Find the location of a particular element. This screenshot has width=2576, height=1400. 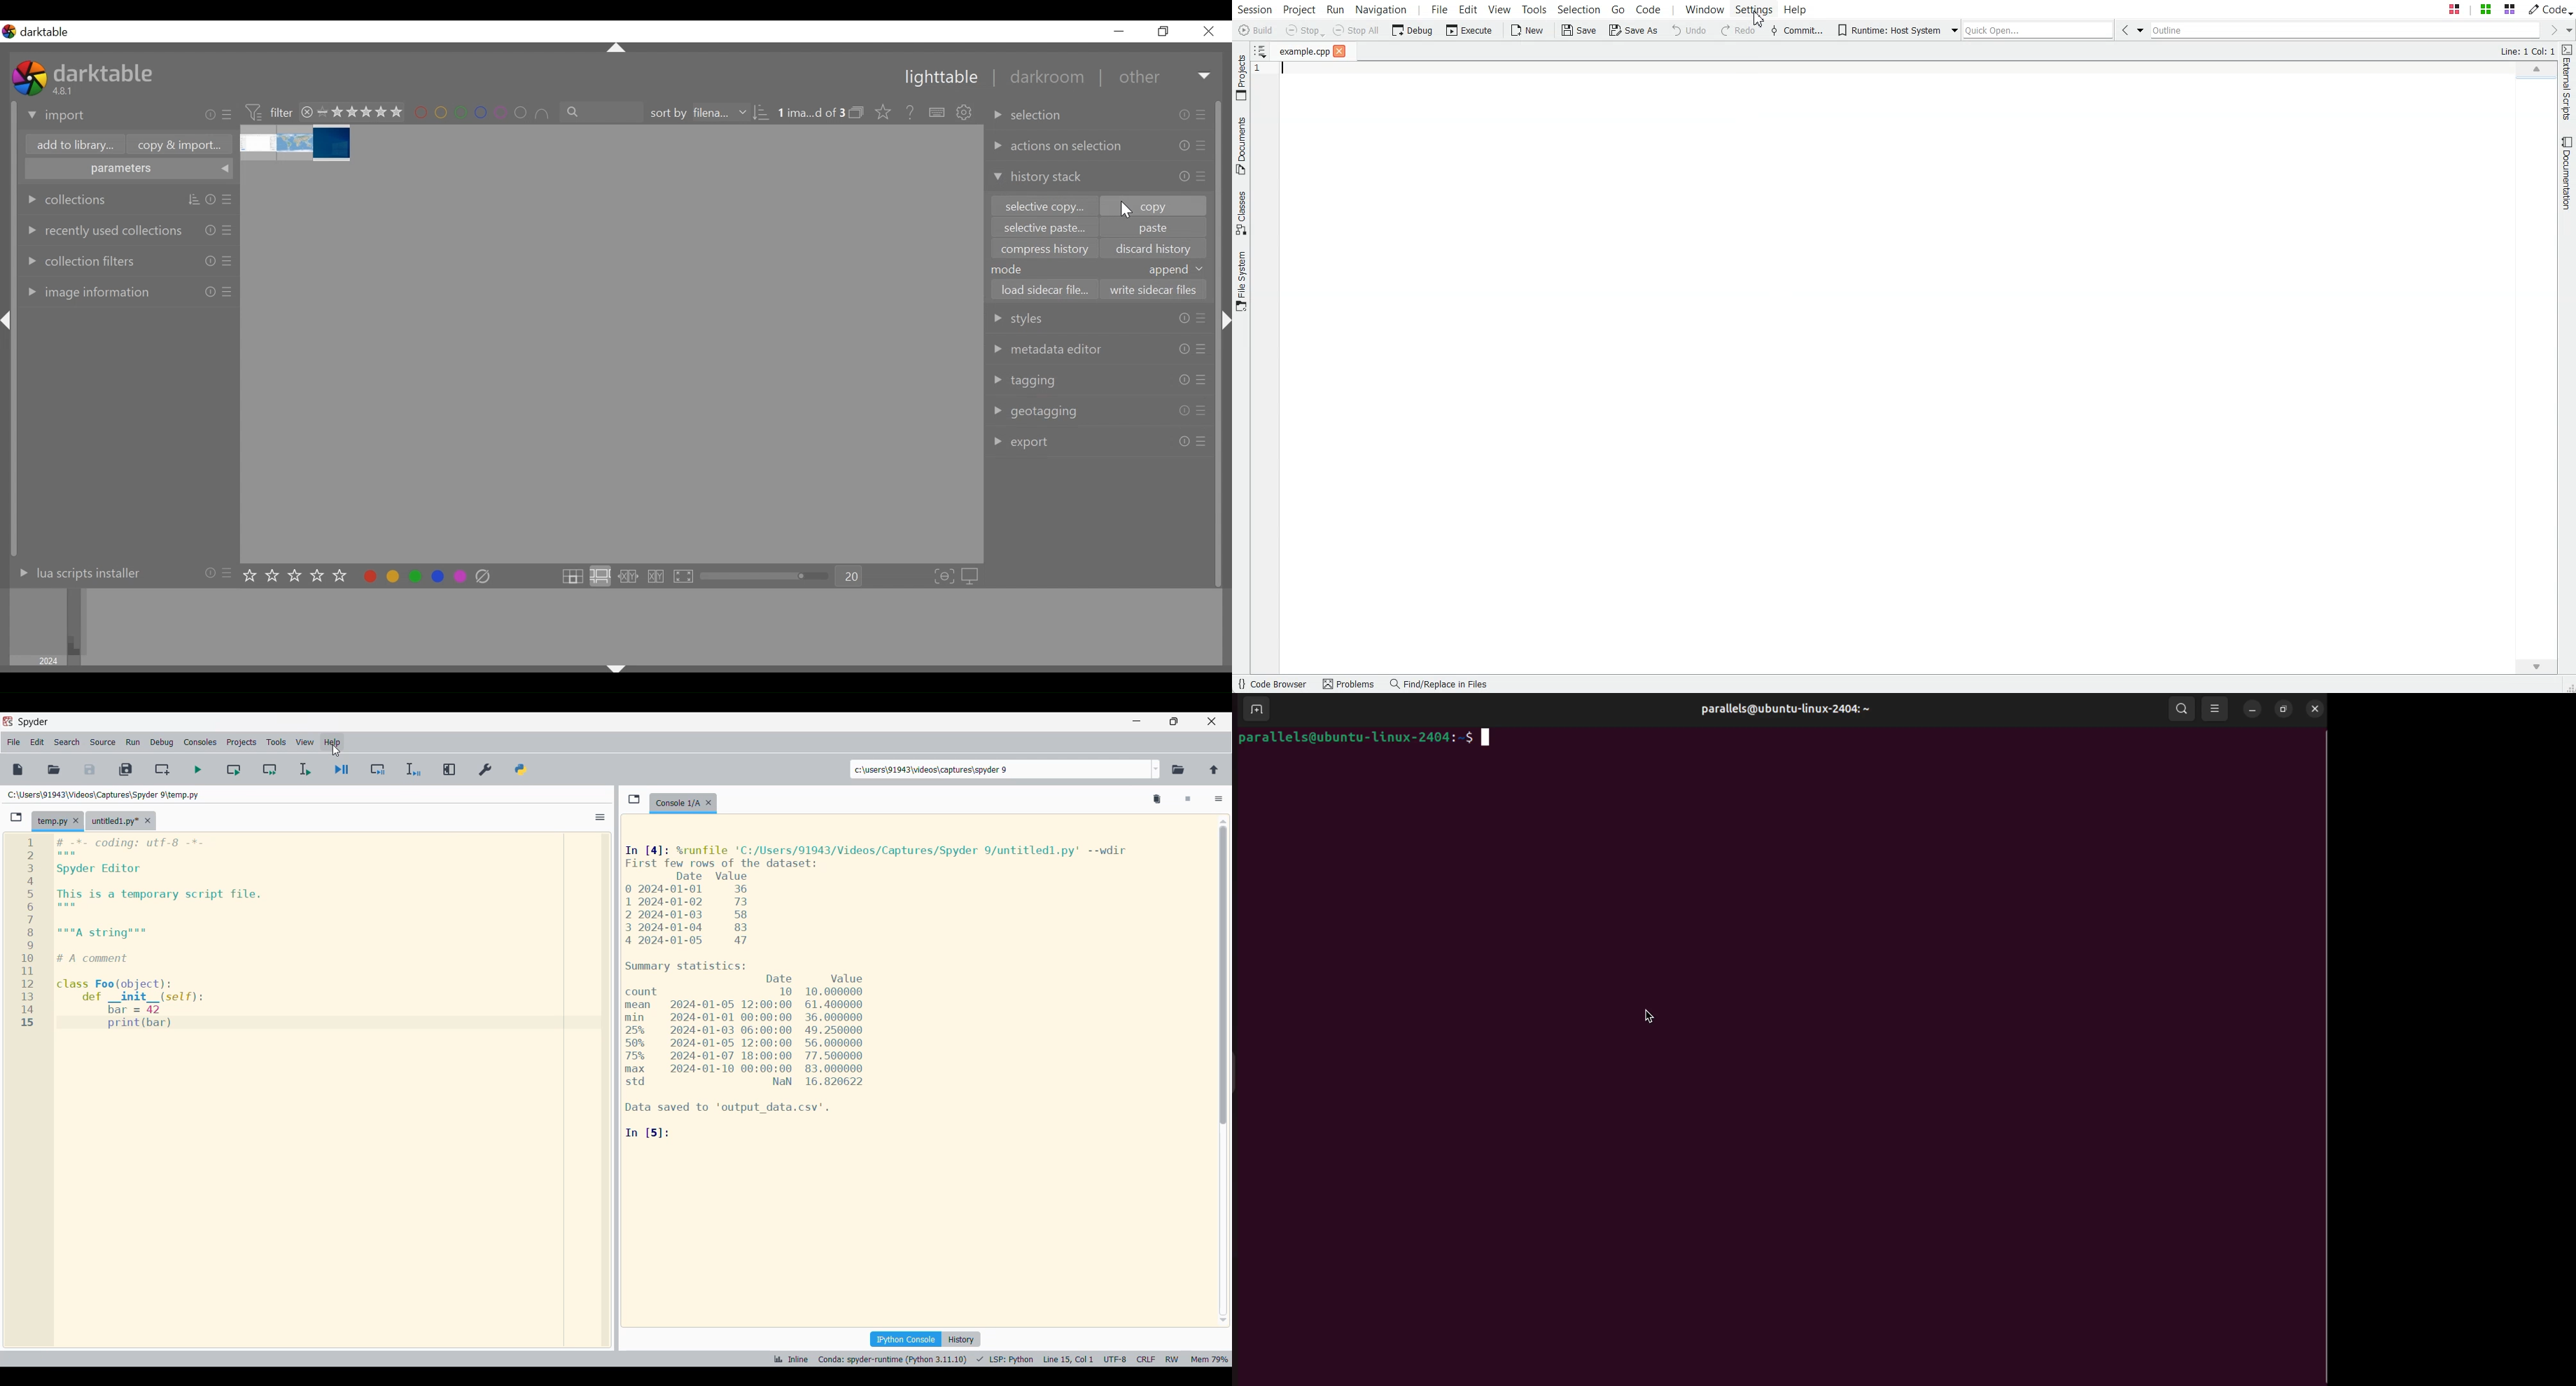

lua scripts installer is located at coordinates (76, 572).